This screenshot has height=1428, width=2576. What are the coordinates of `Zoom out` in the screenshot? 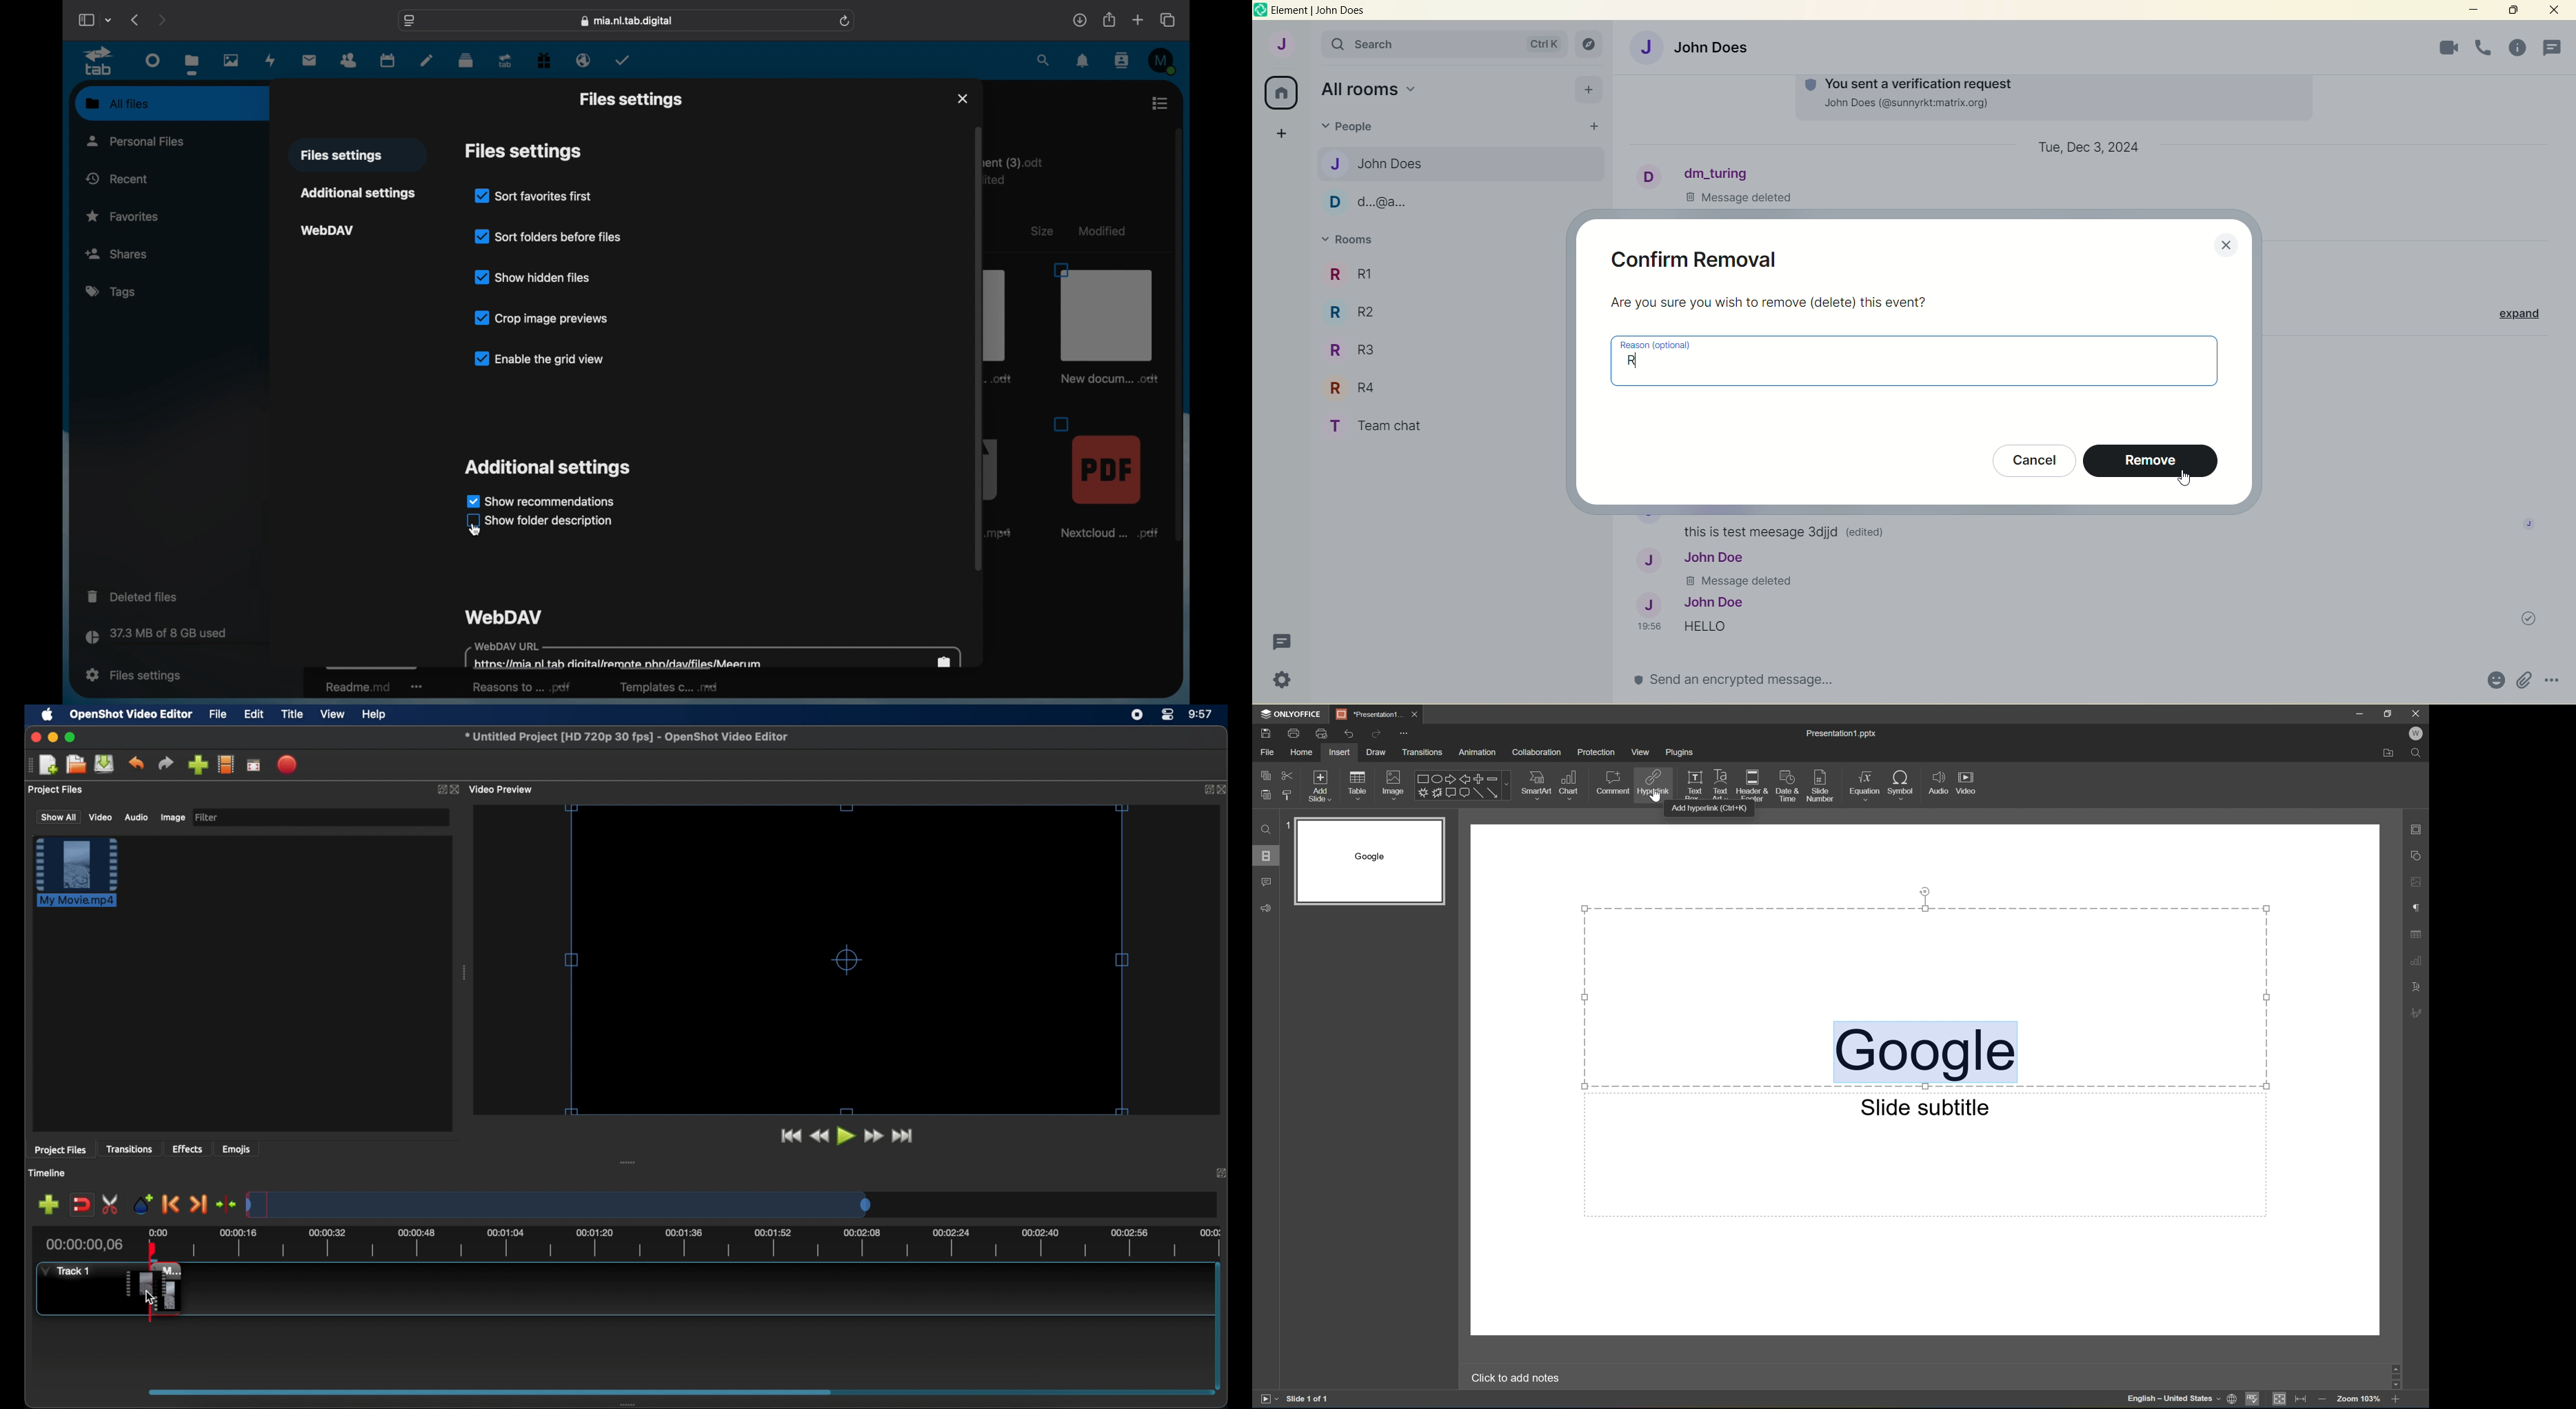 It's located at (2325, 1401).